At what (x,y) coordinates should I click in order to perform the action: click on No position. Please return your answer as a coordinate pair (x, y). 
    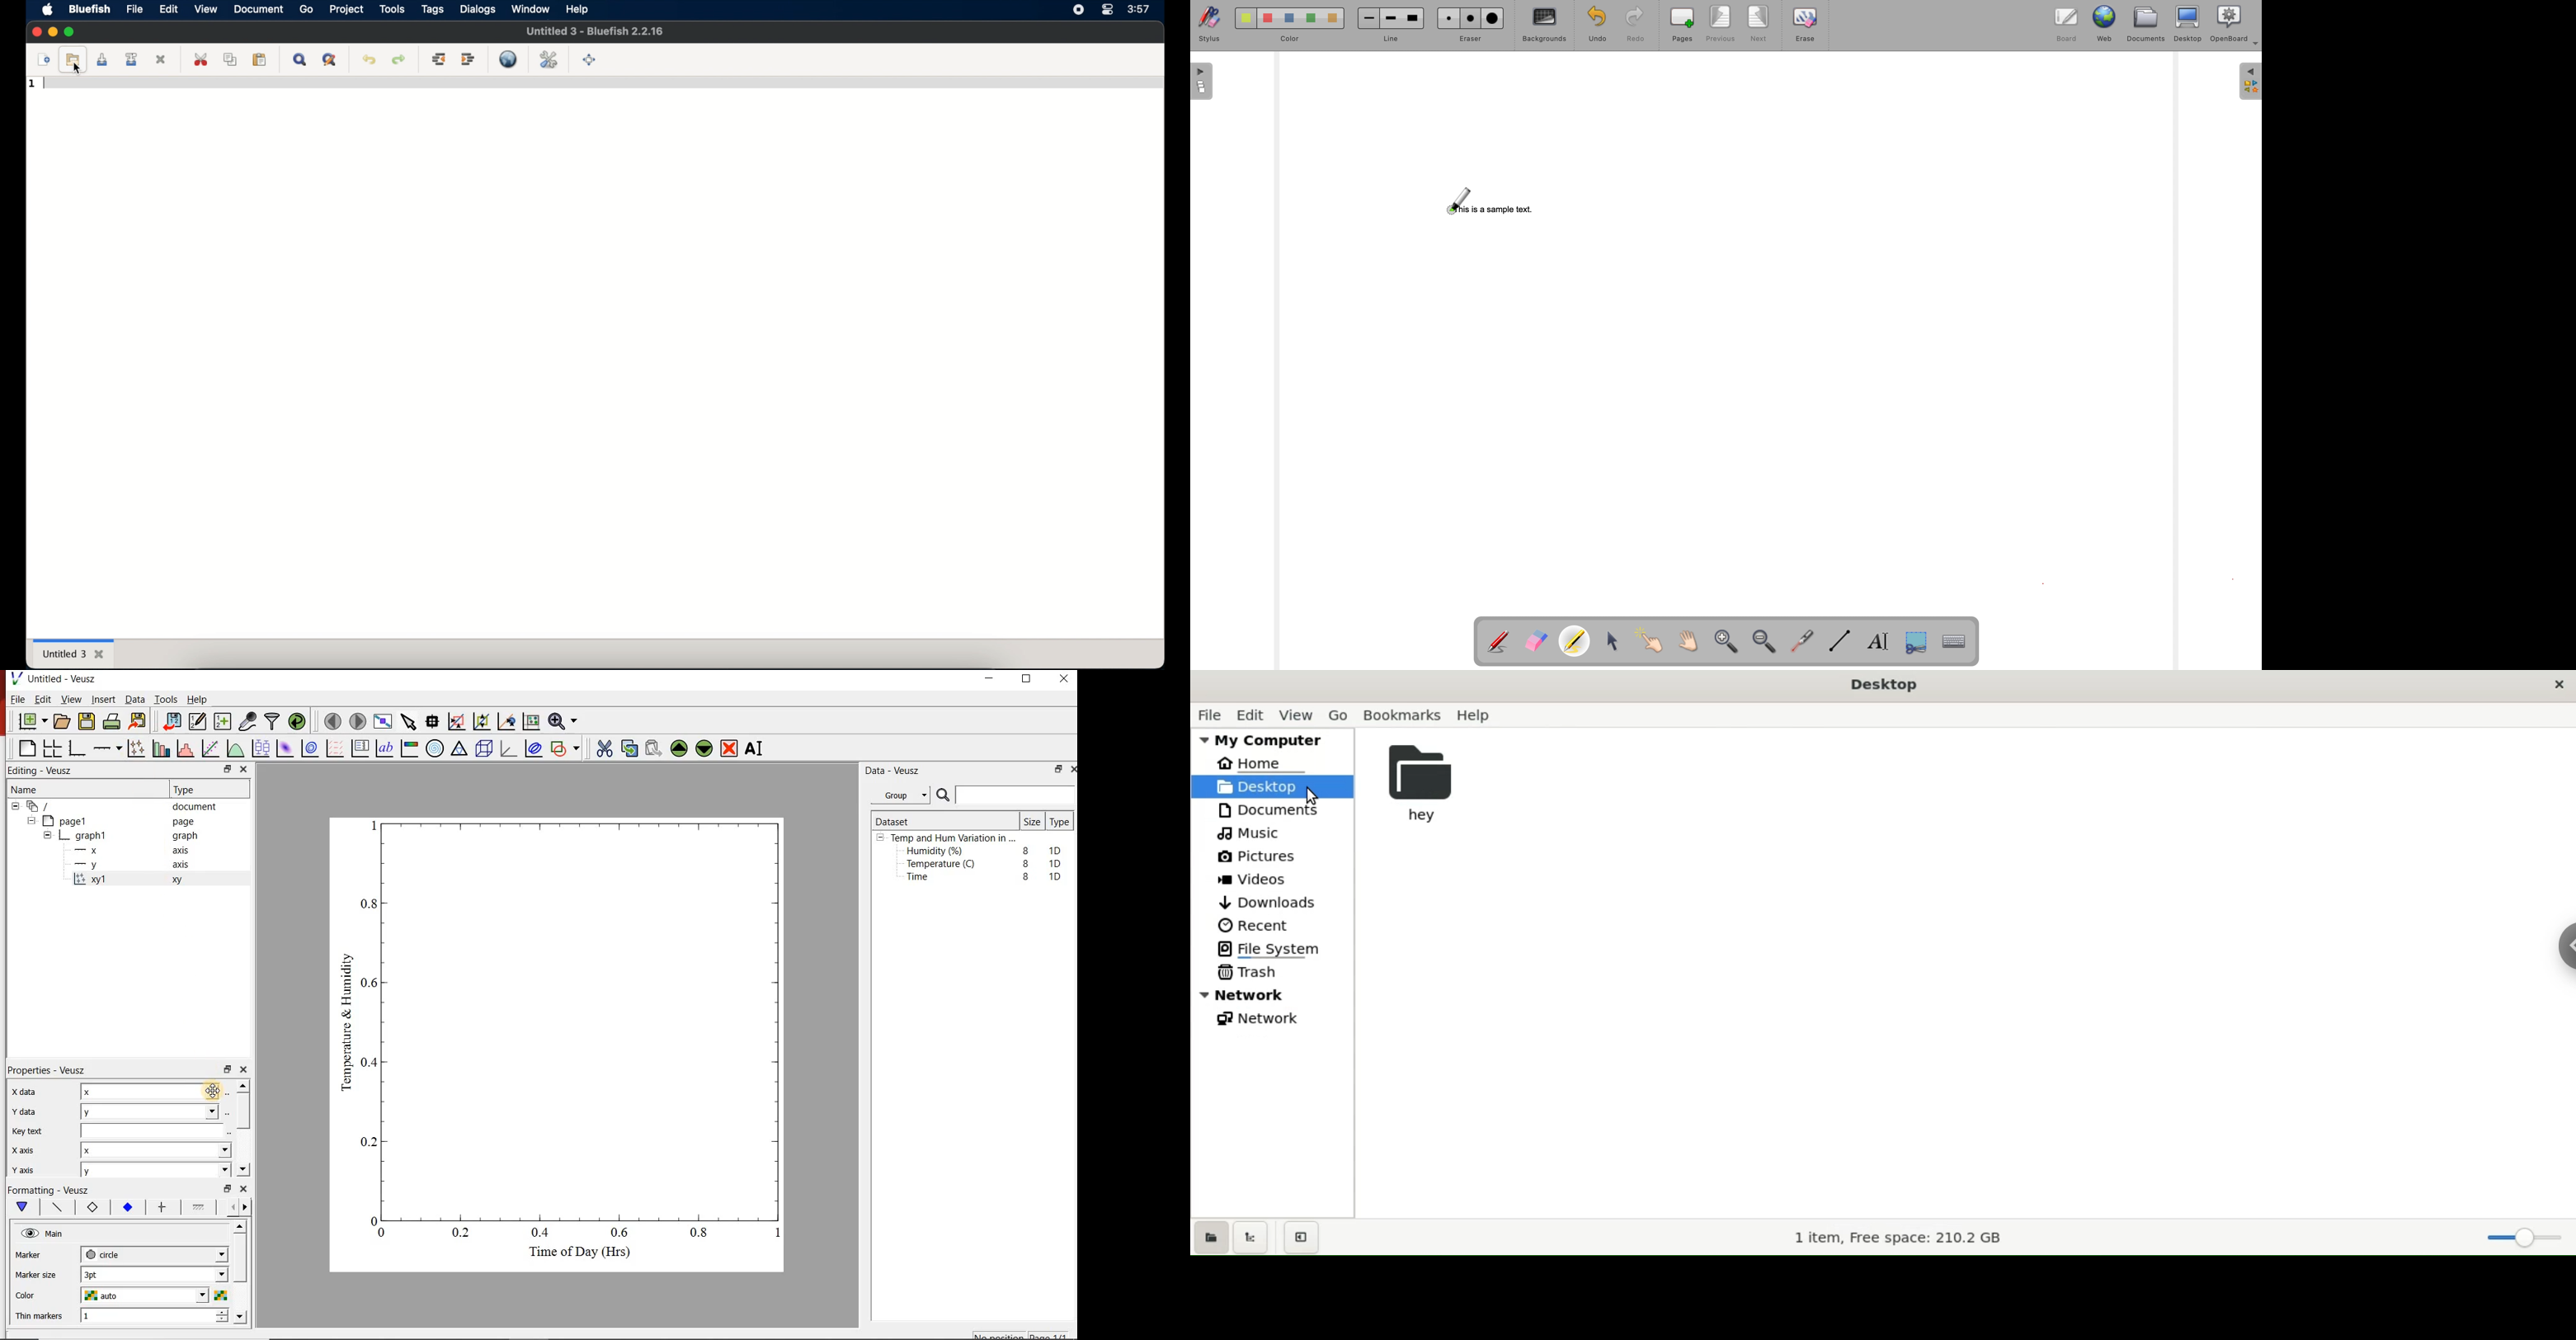
    Looking at the image, I should click on (1000, 1336).